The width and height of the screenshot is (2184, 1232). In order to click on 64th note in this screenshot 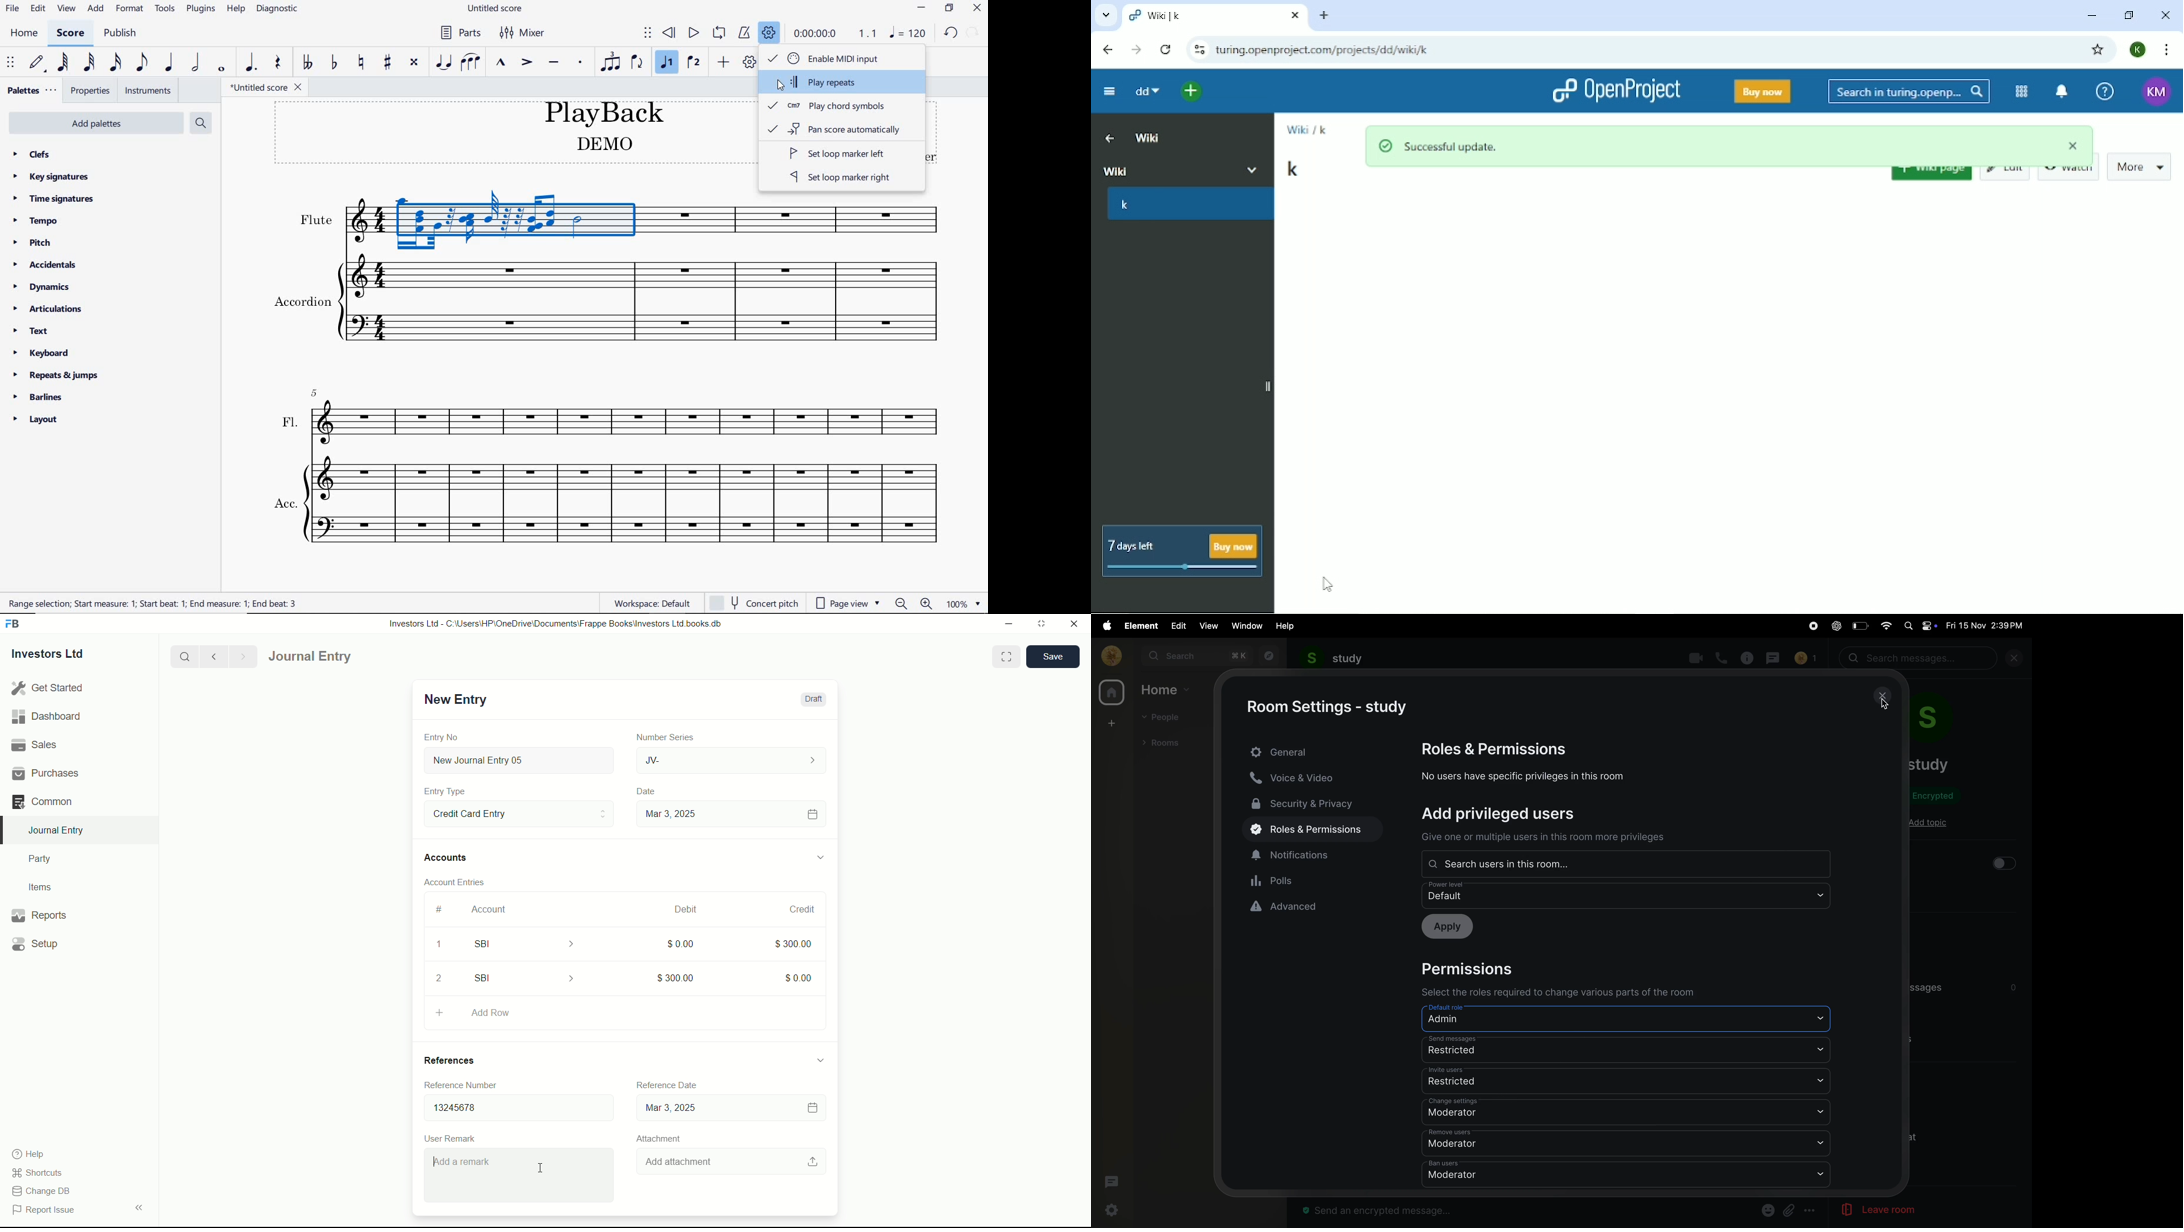, I will do `click(64, 62)`.